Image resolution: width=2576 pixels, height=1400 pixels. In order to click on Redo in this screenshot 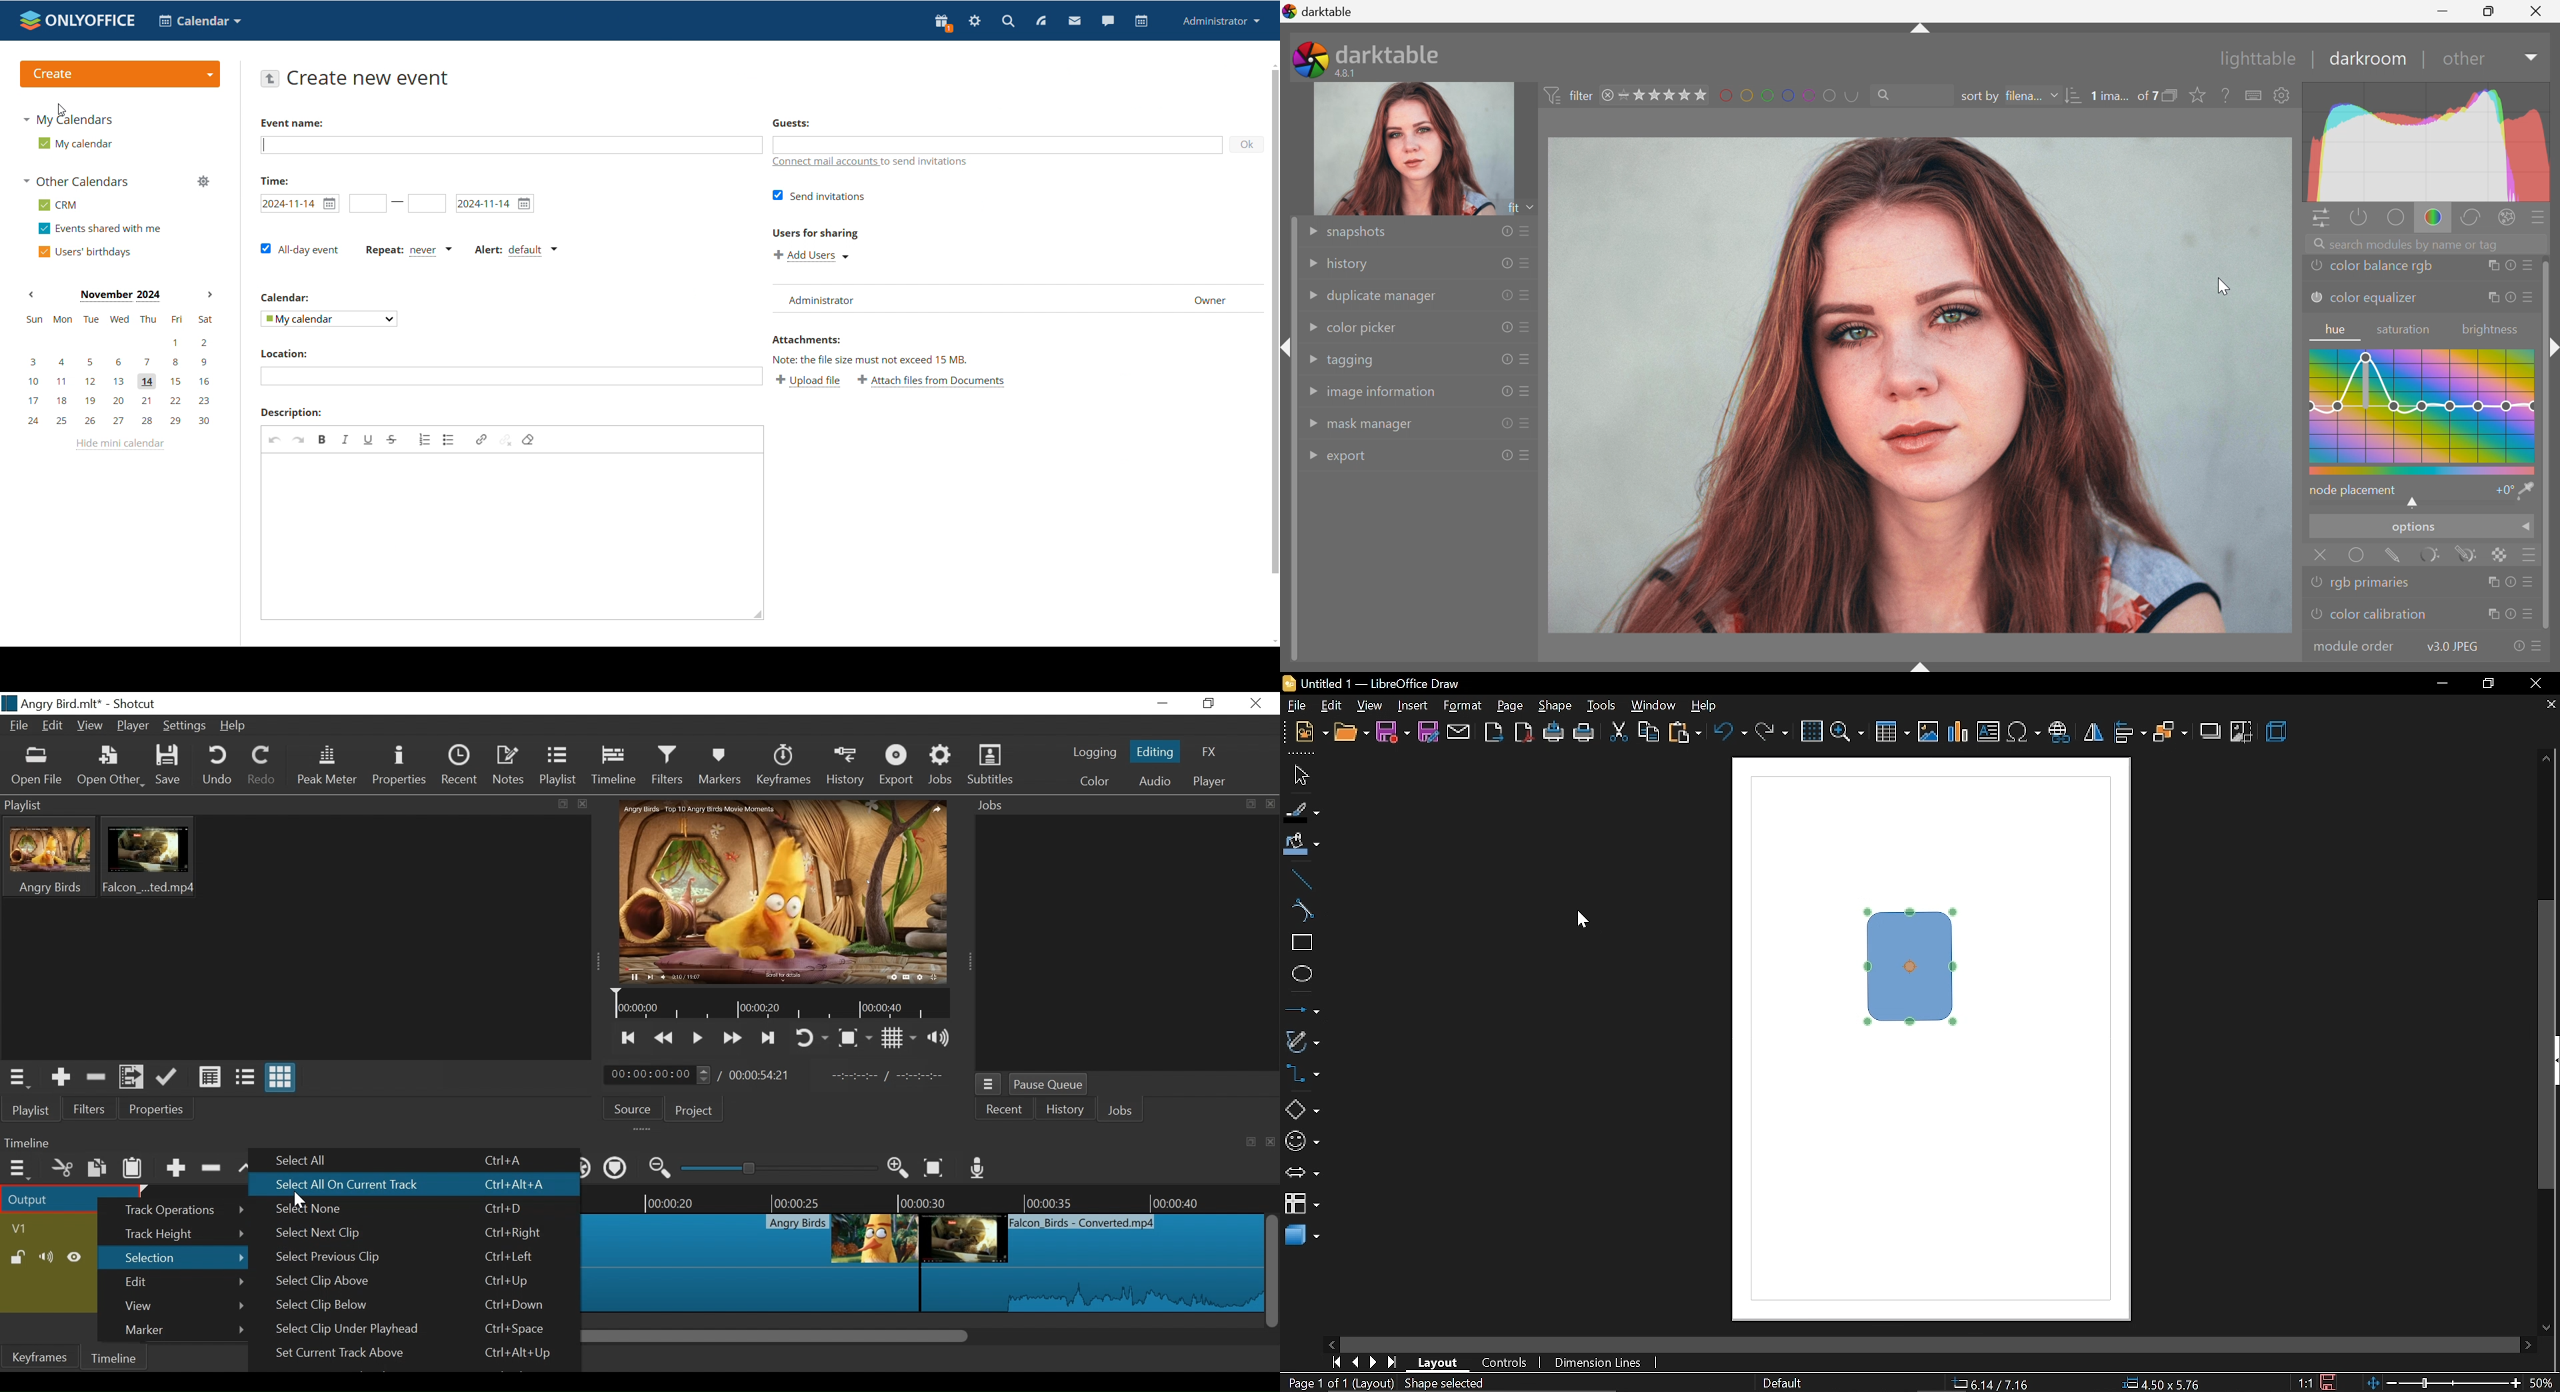, I will do `click(263, 765)`.